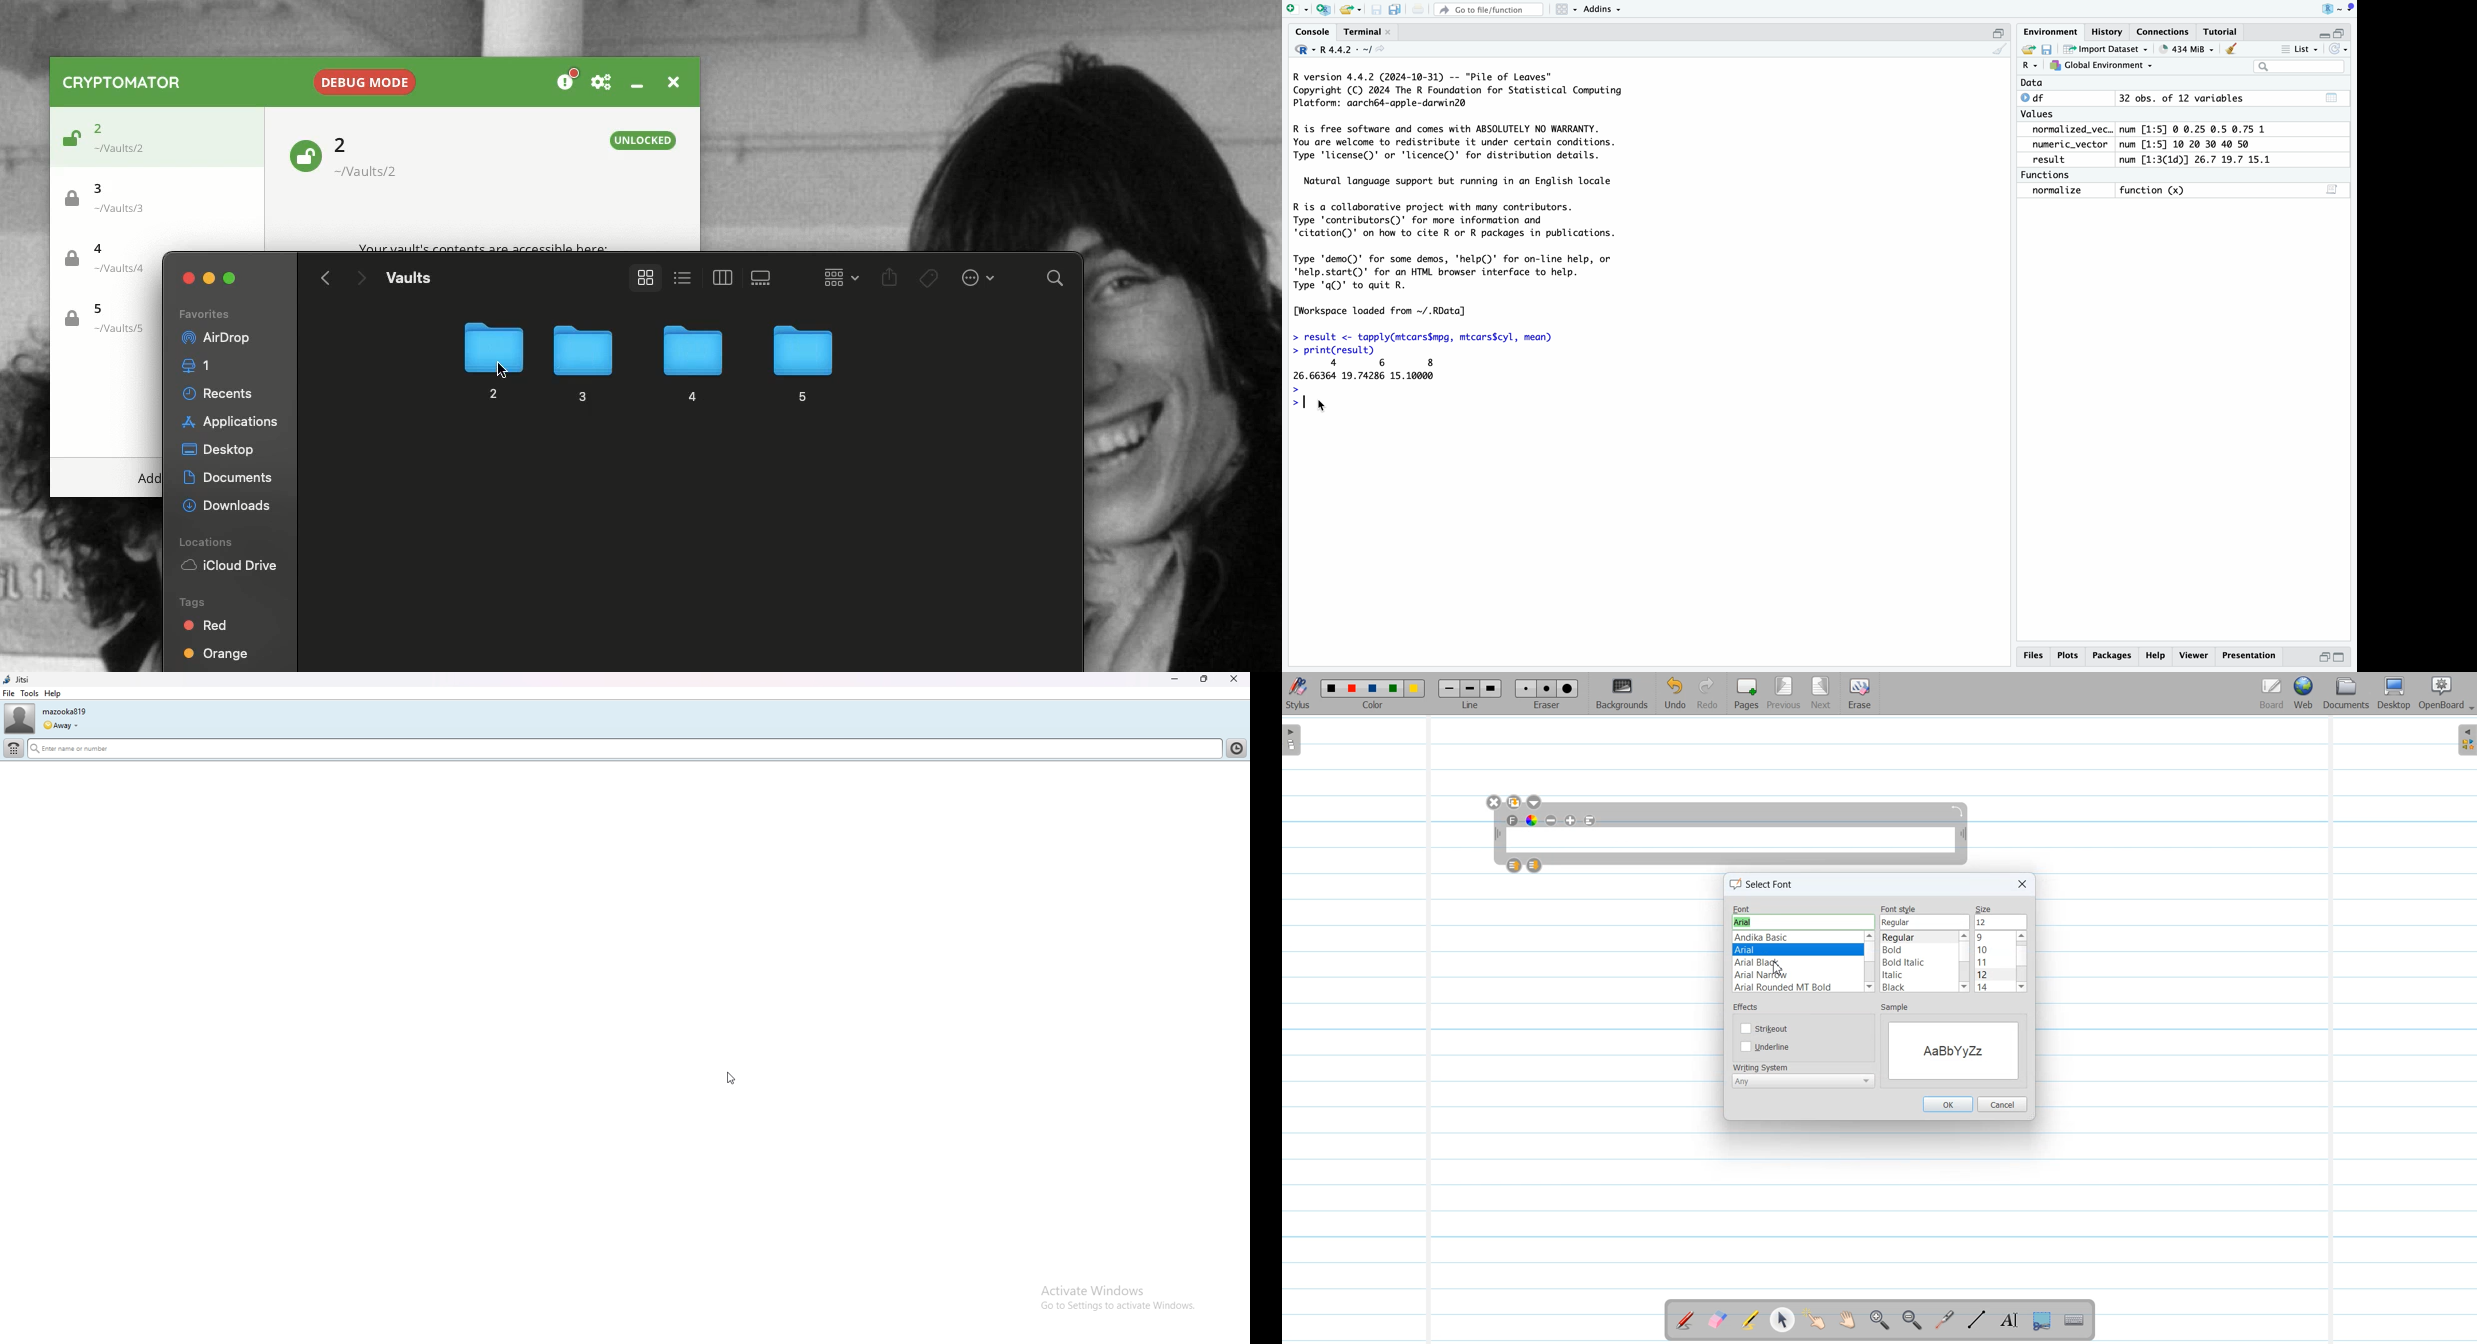 Image resolution: width=2492 pixels, height=1344 pixels. I want to click on contact list, so click(1239, 747).